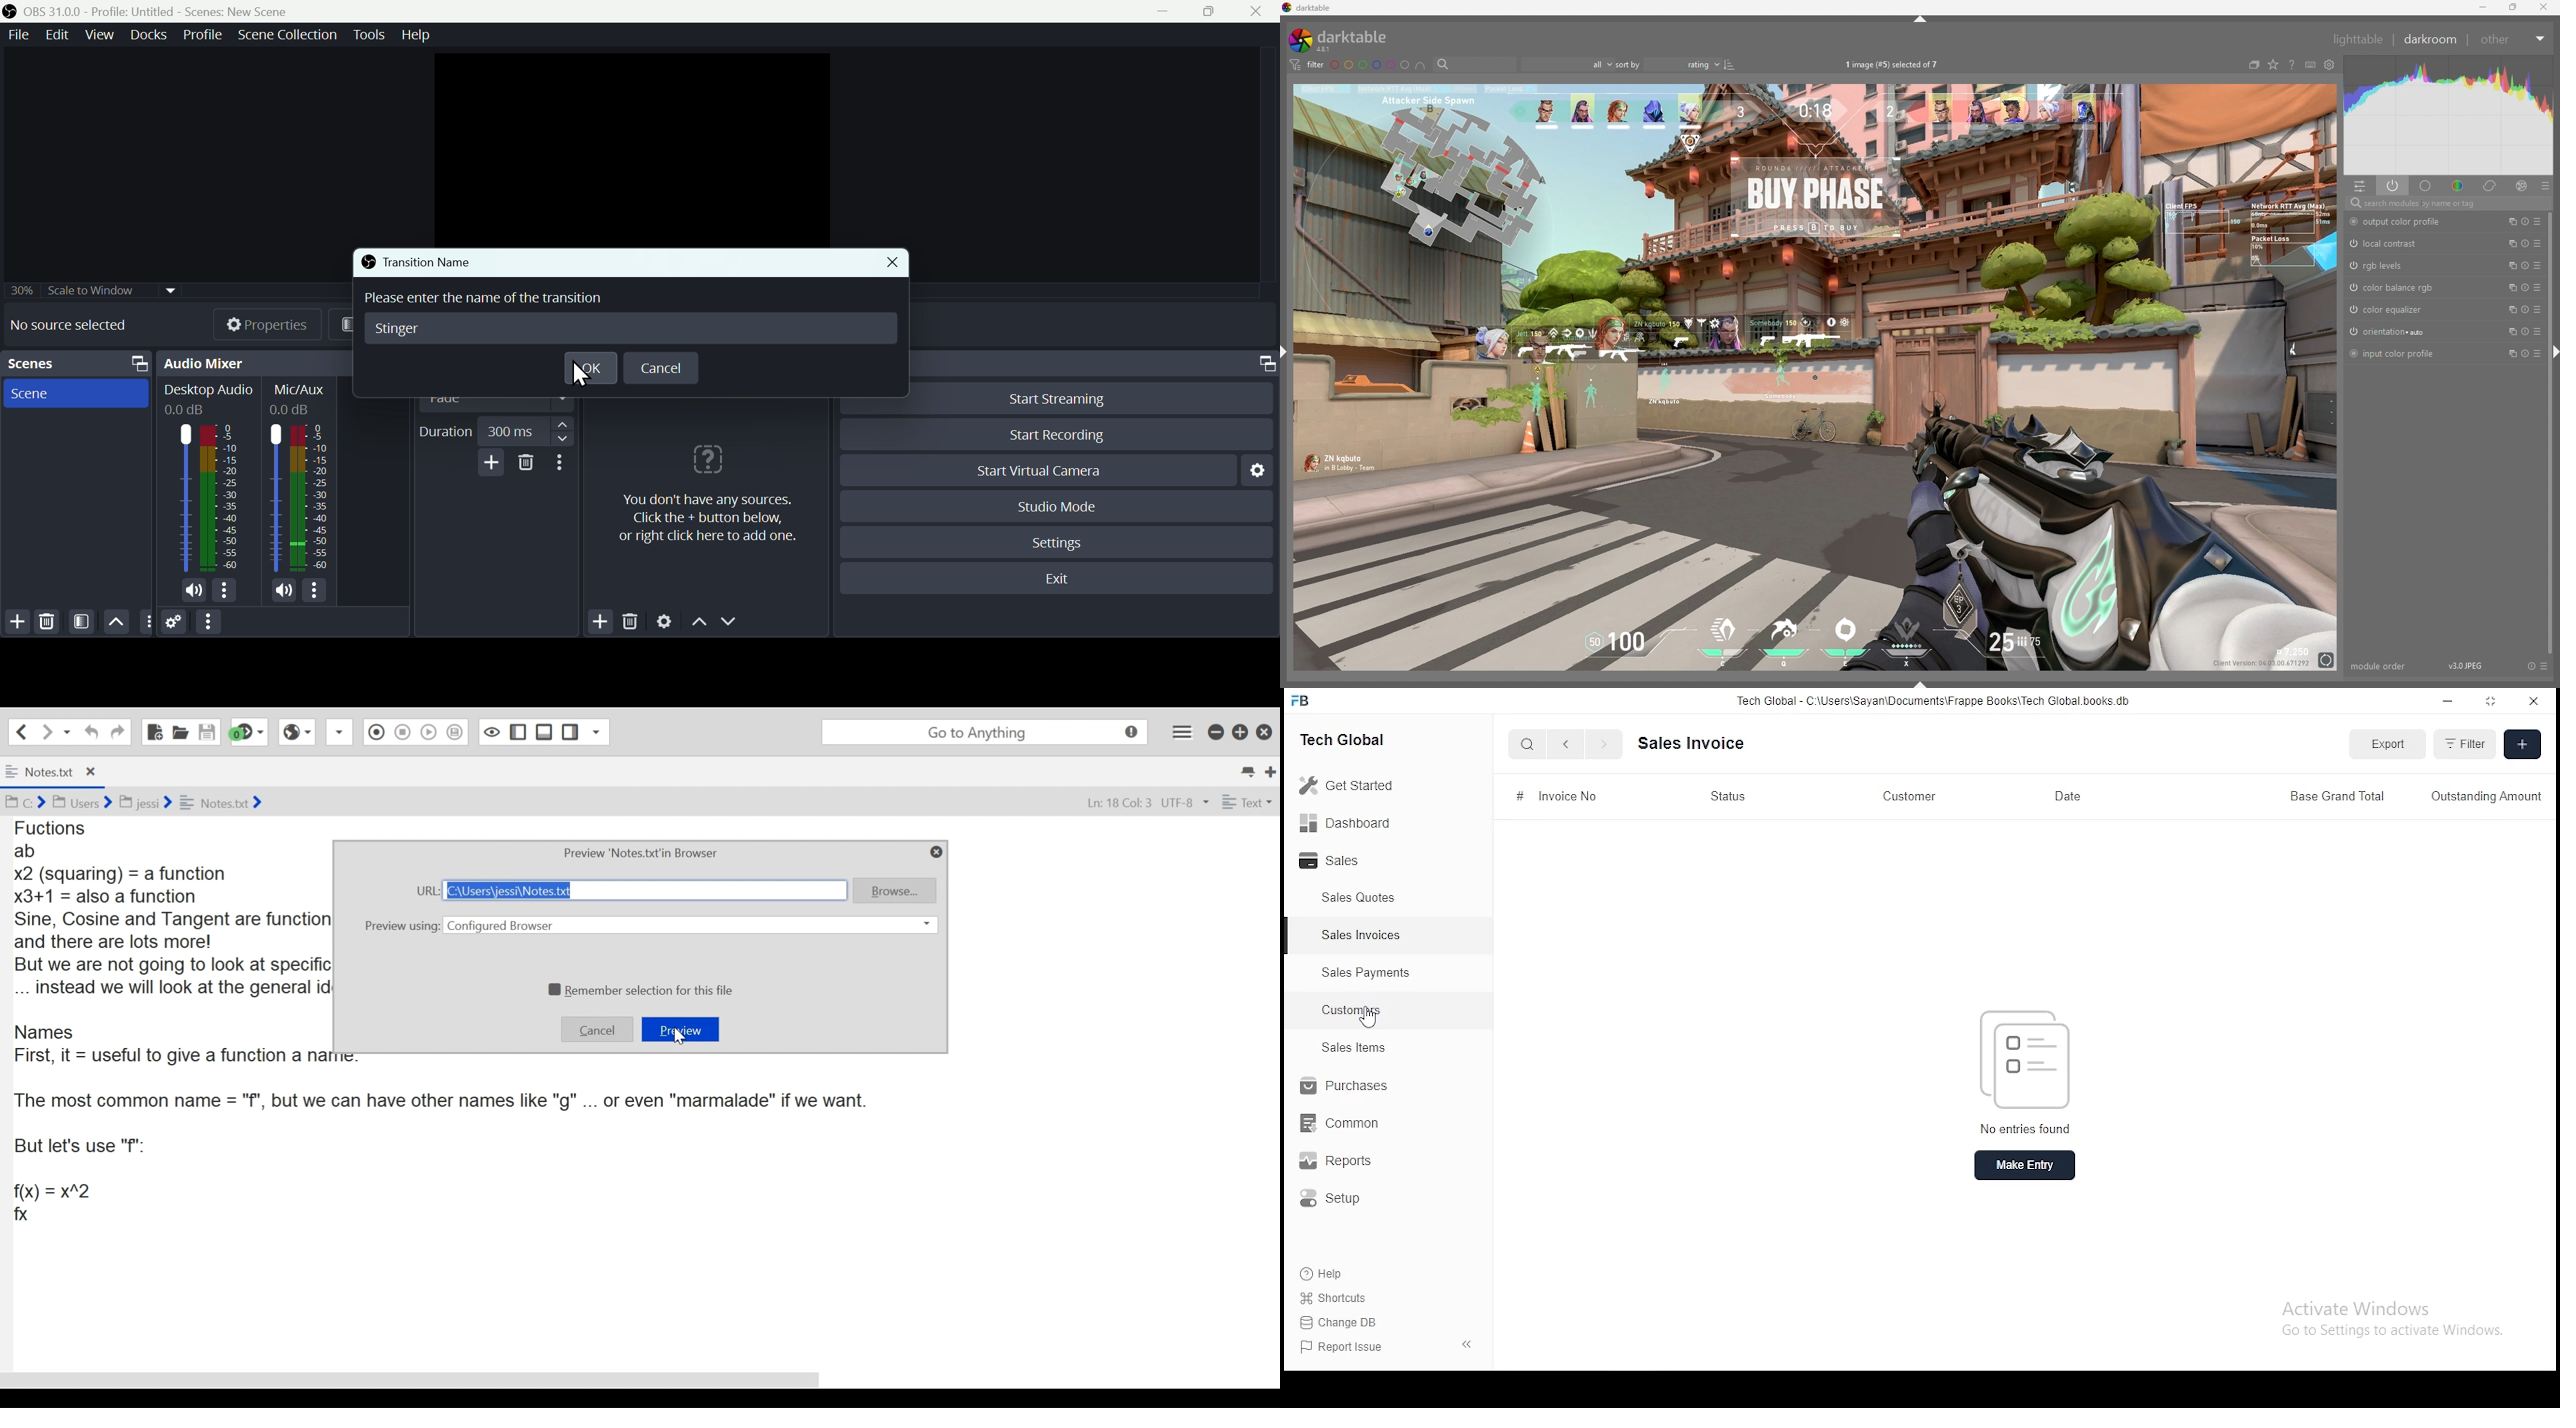  I want to click on heat graph, so click(2449, 115).